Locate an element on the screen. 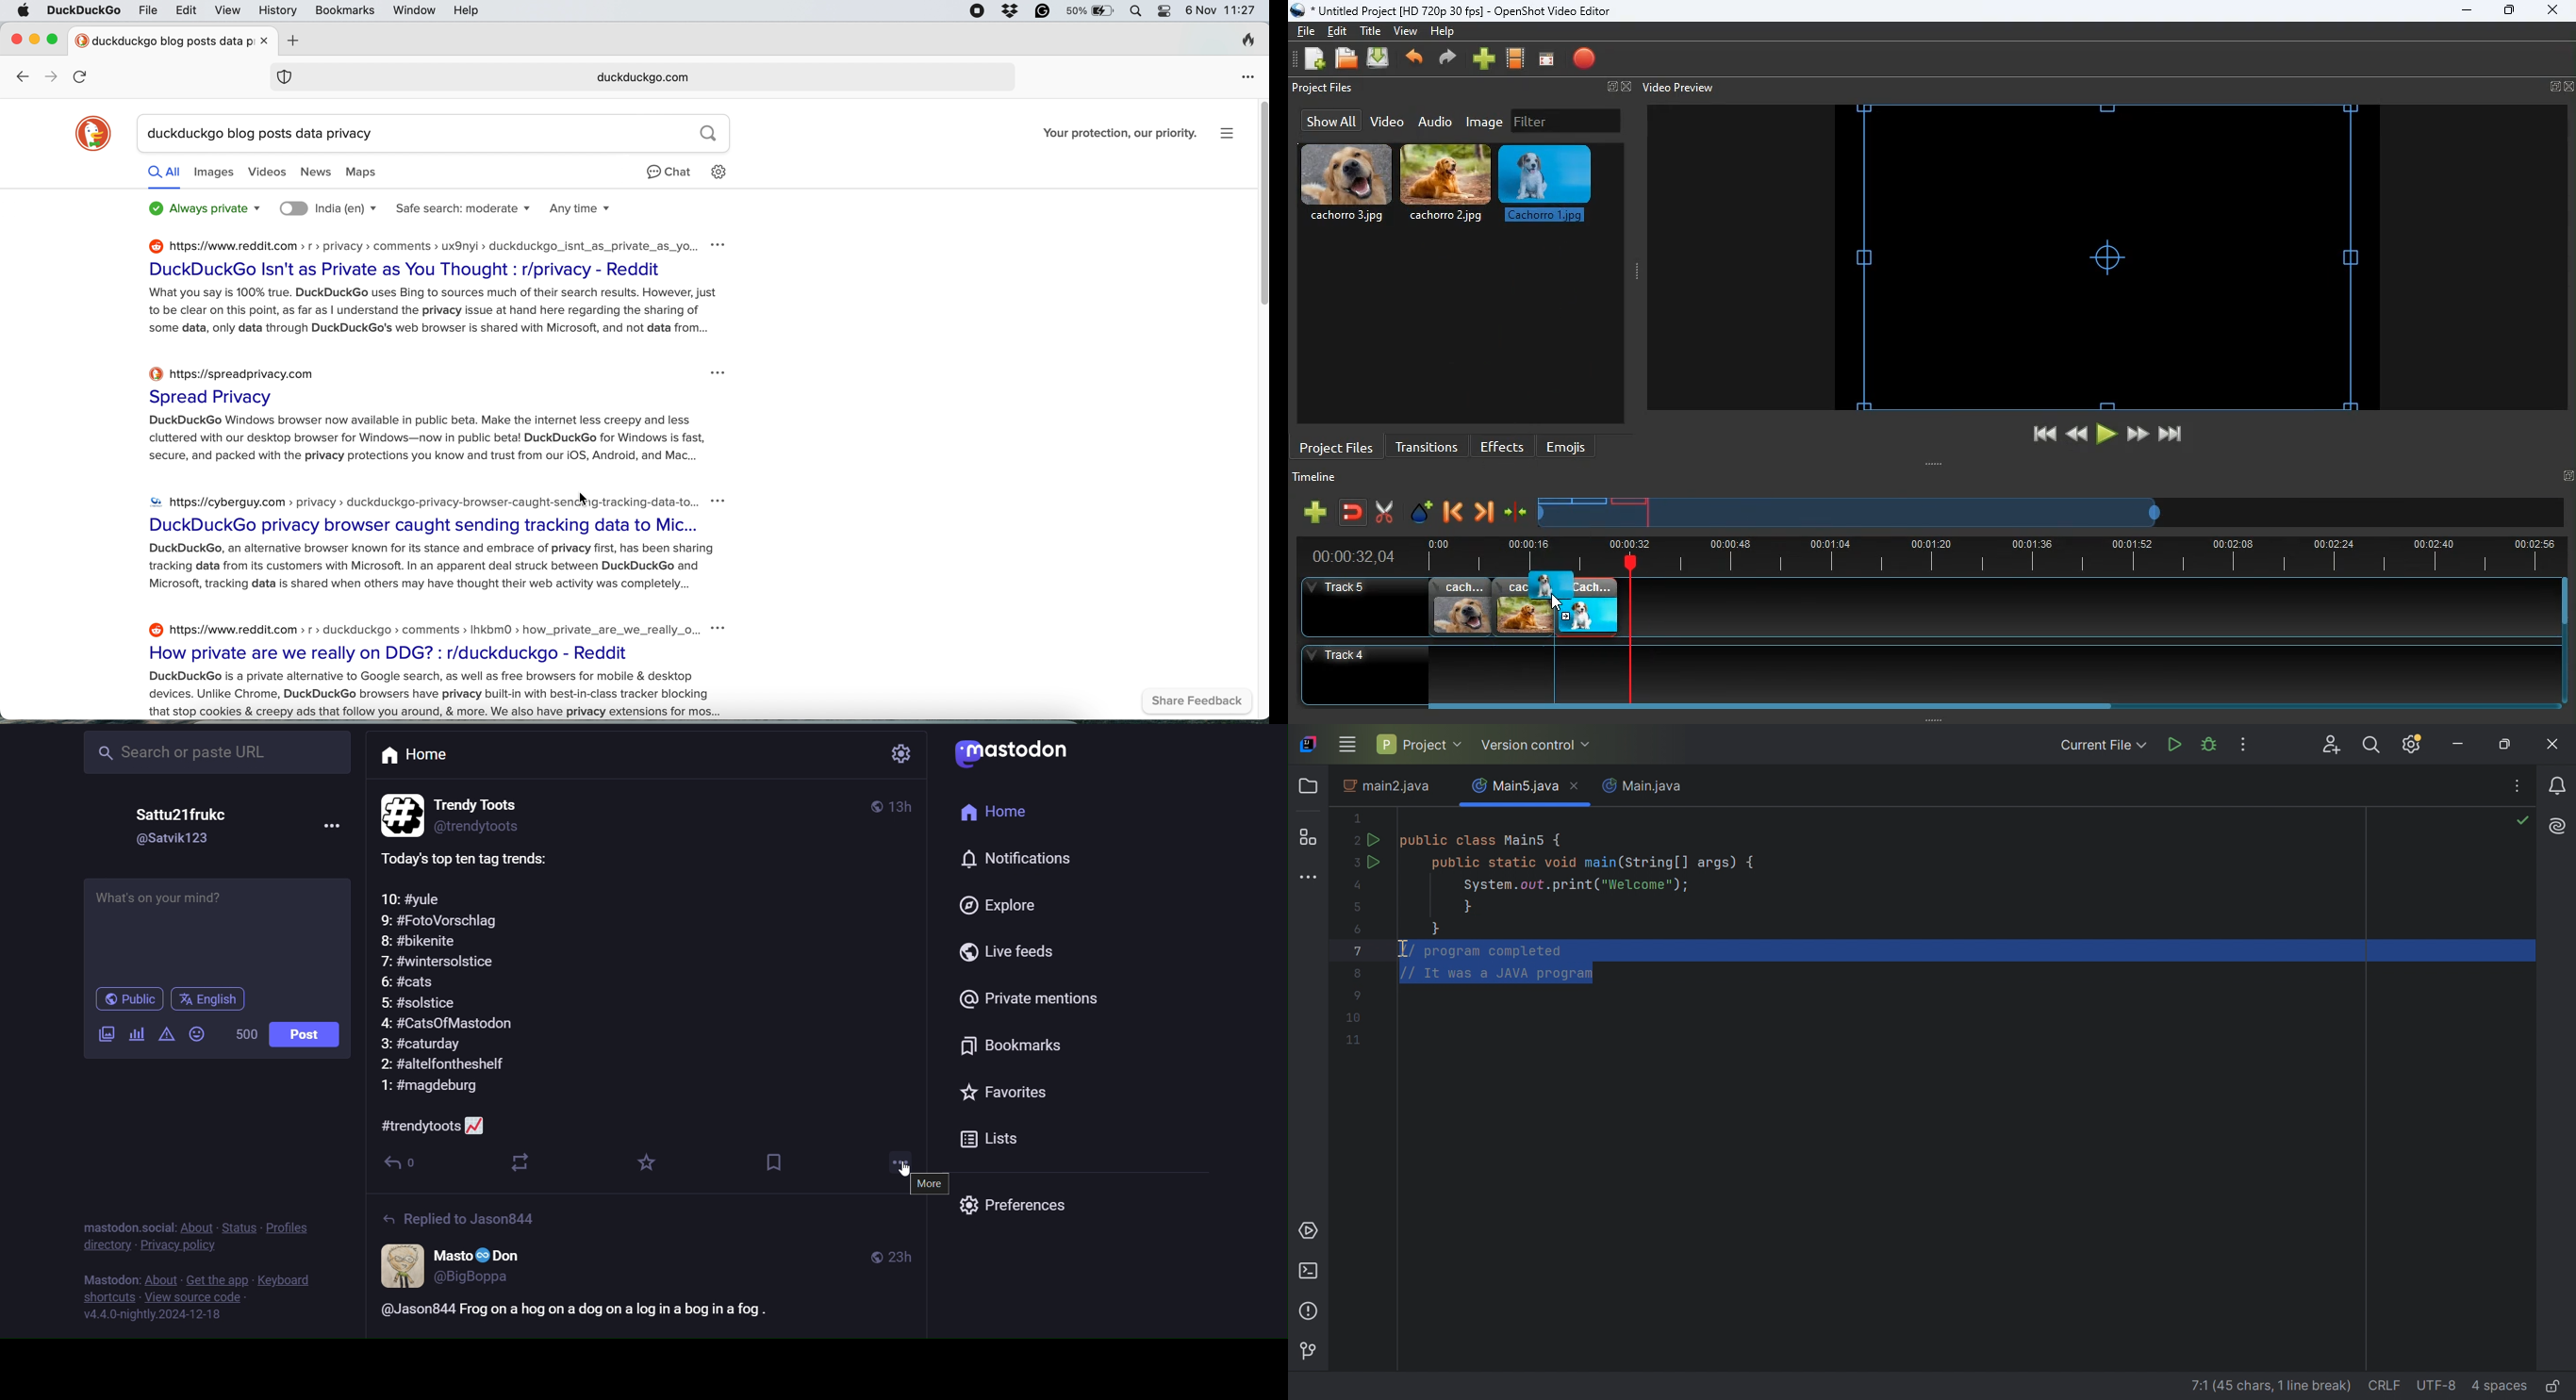 The width and height of the screenshot is (2576, 1400). https://cyberguy.com > privacy > duckduckgo-privacy-browser-caught-senchg-tracking-data-to.. is located at coordinates (418, 498).